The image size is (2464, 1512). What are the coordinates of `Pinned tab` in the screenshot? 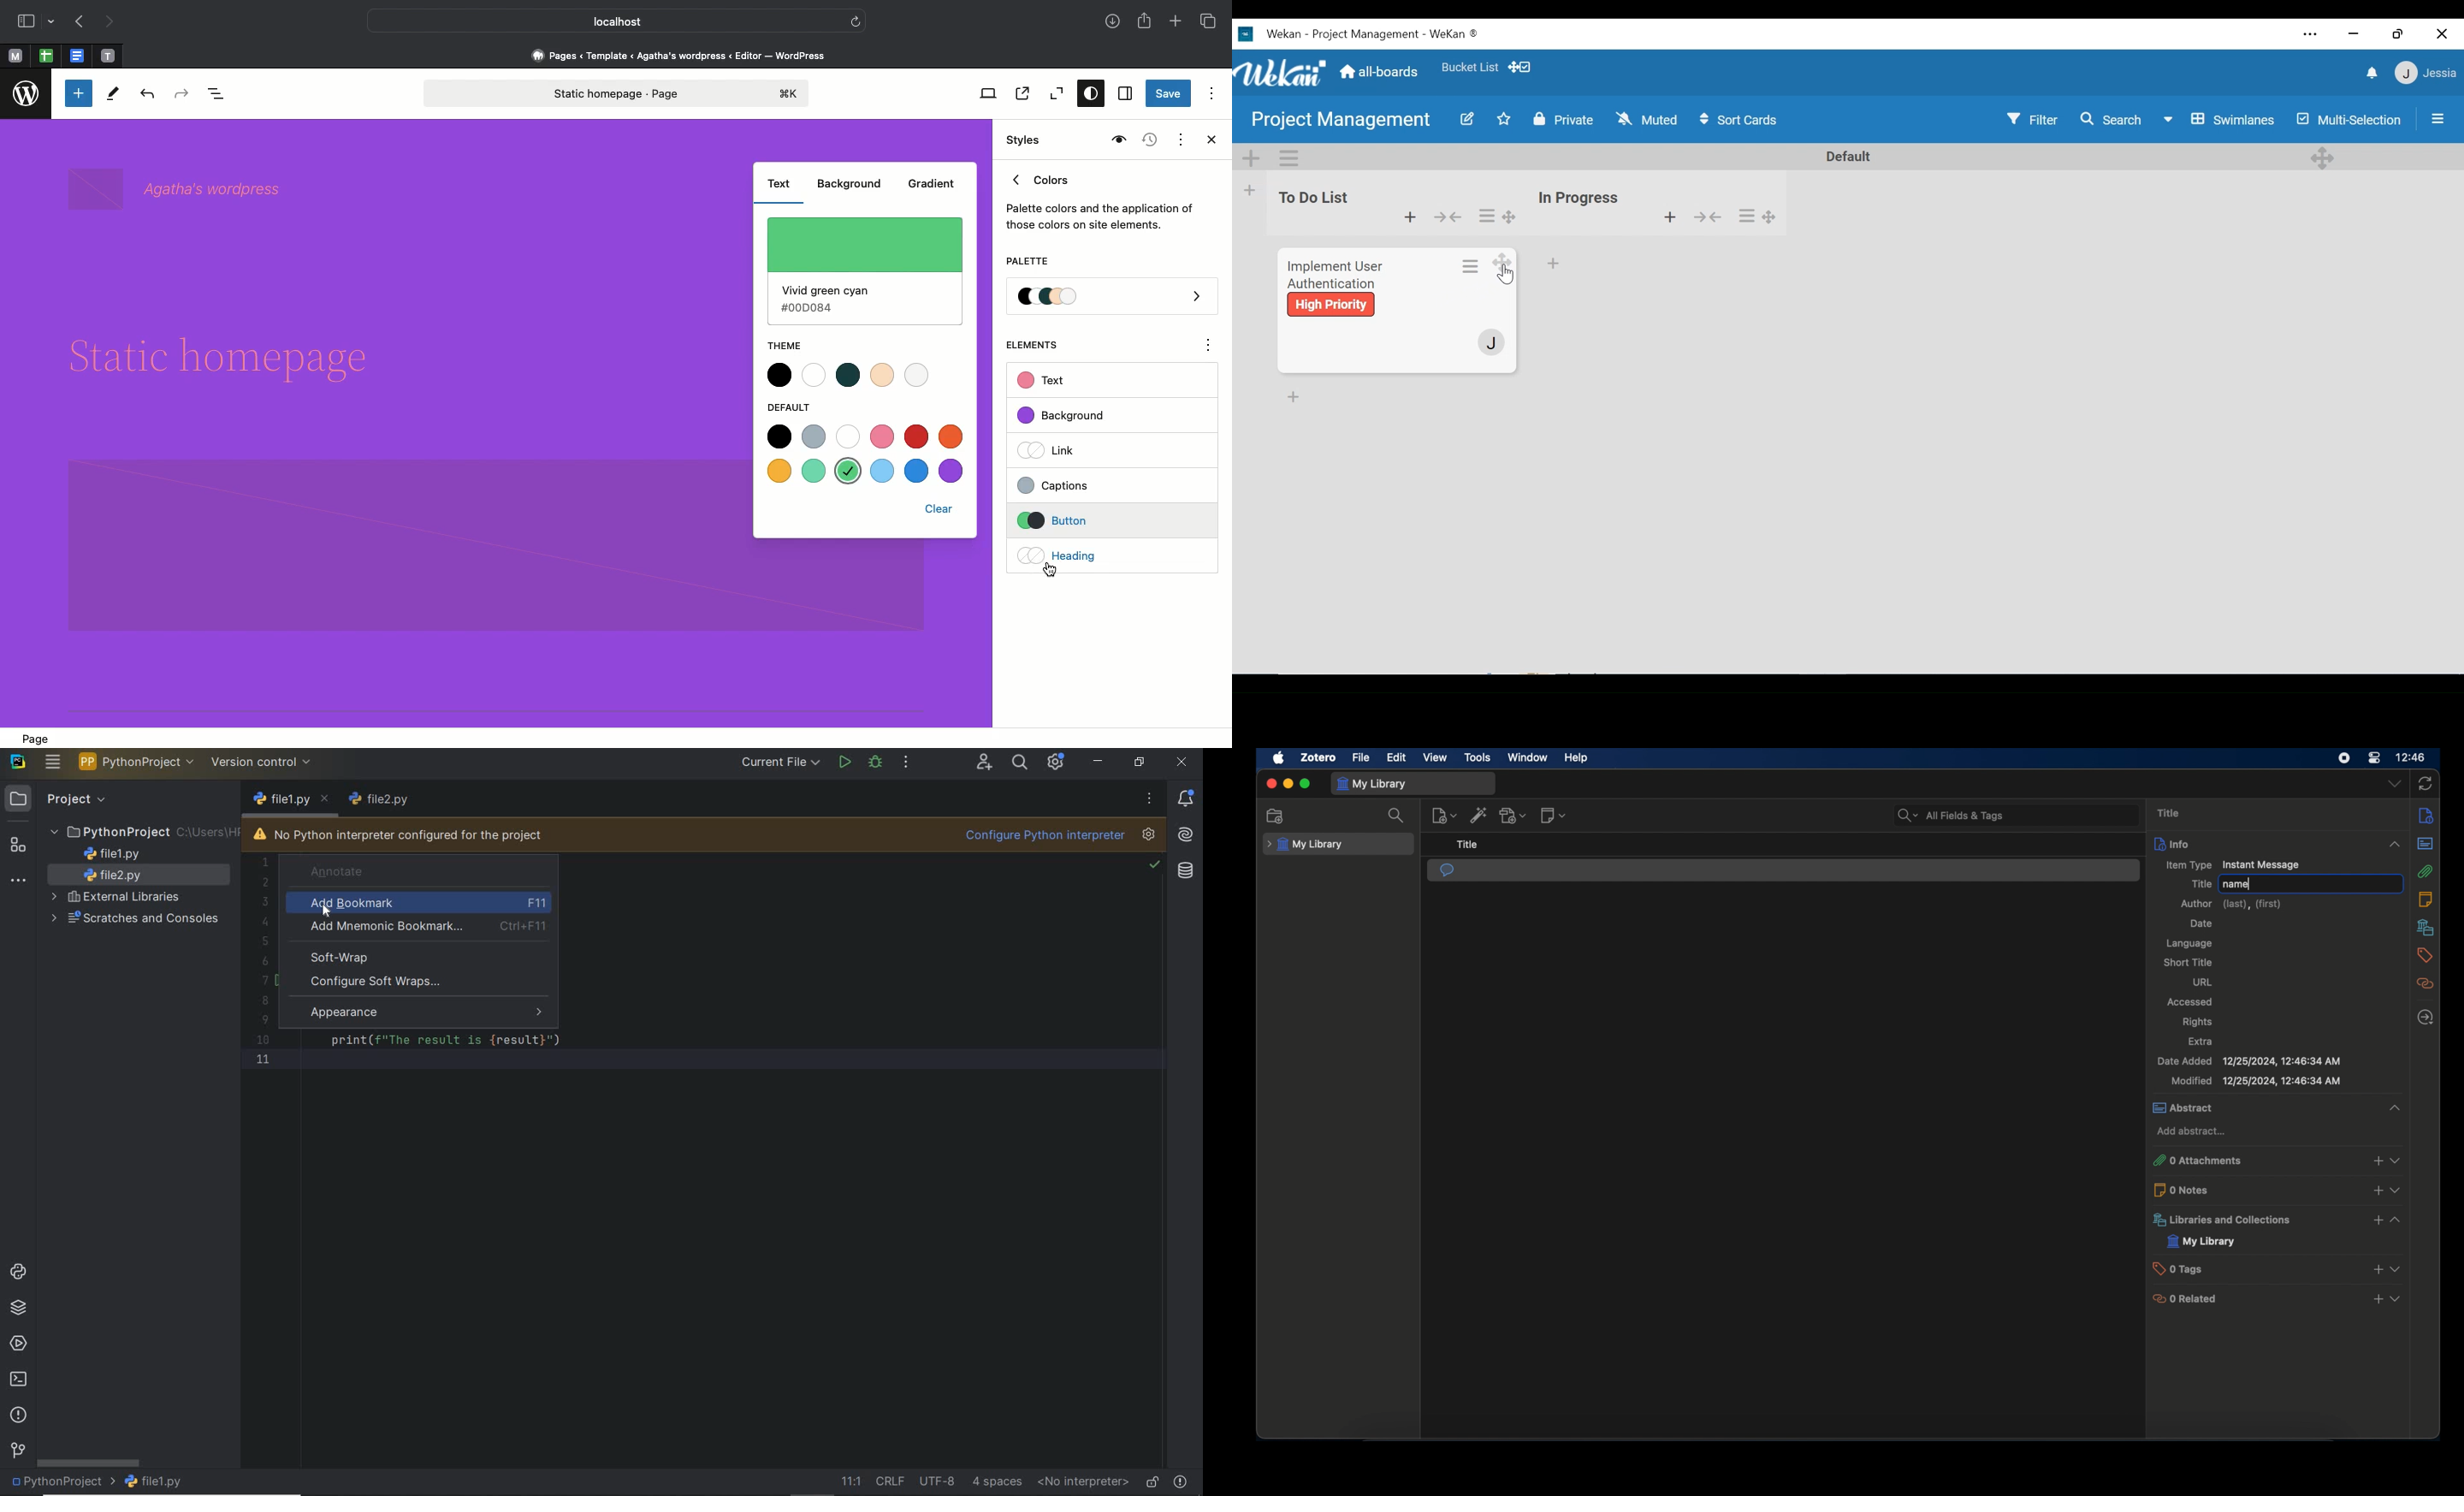 It's located at (15, 56).